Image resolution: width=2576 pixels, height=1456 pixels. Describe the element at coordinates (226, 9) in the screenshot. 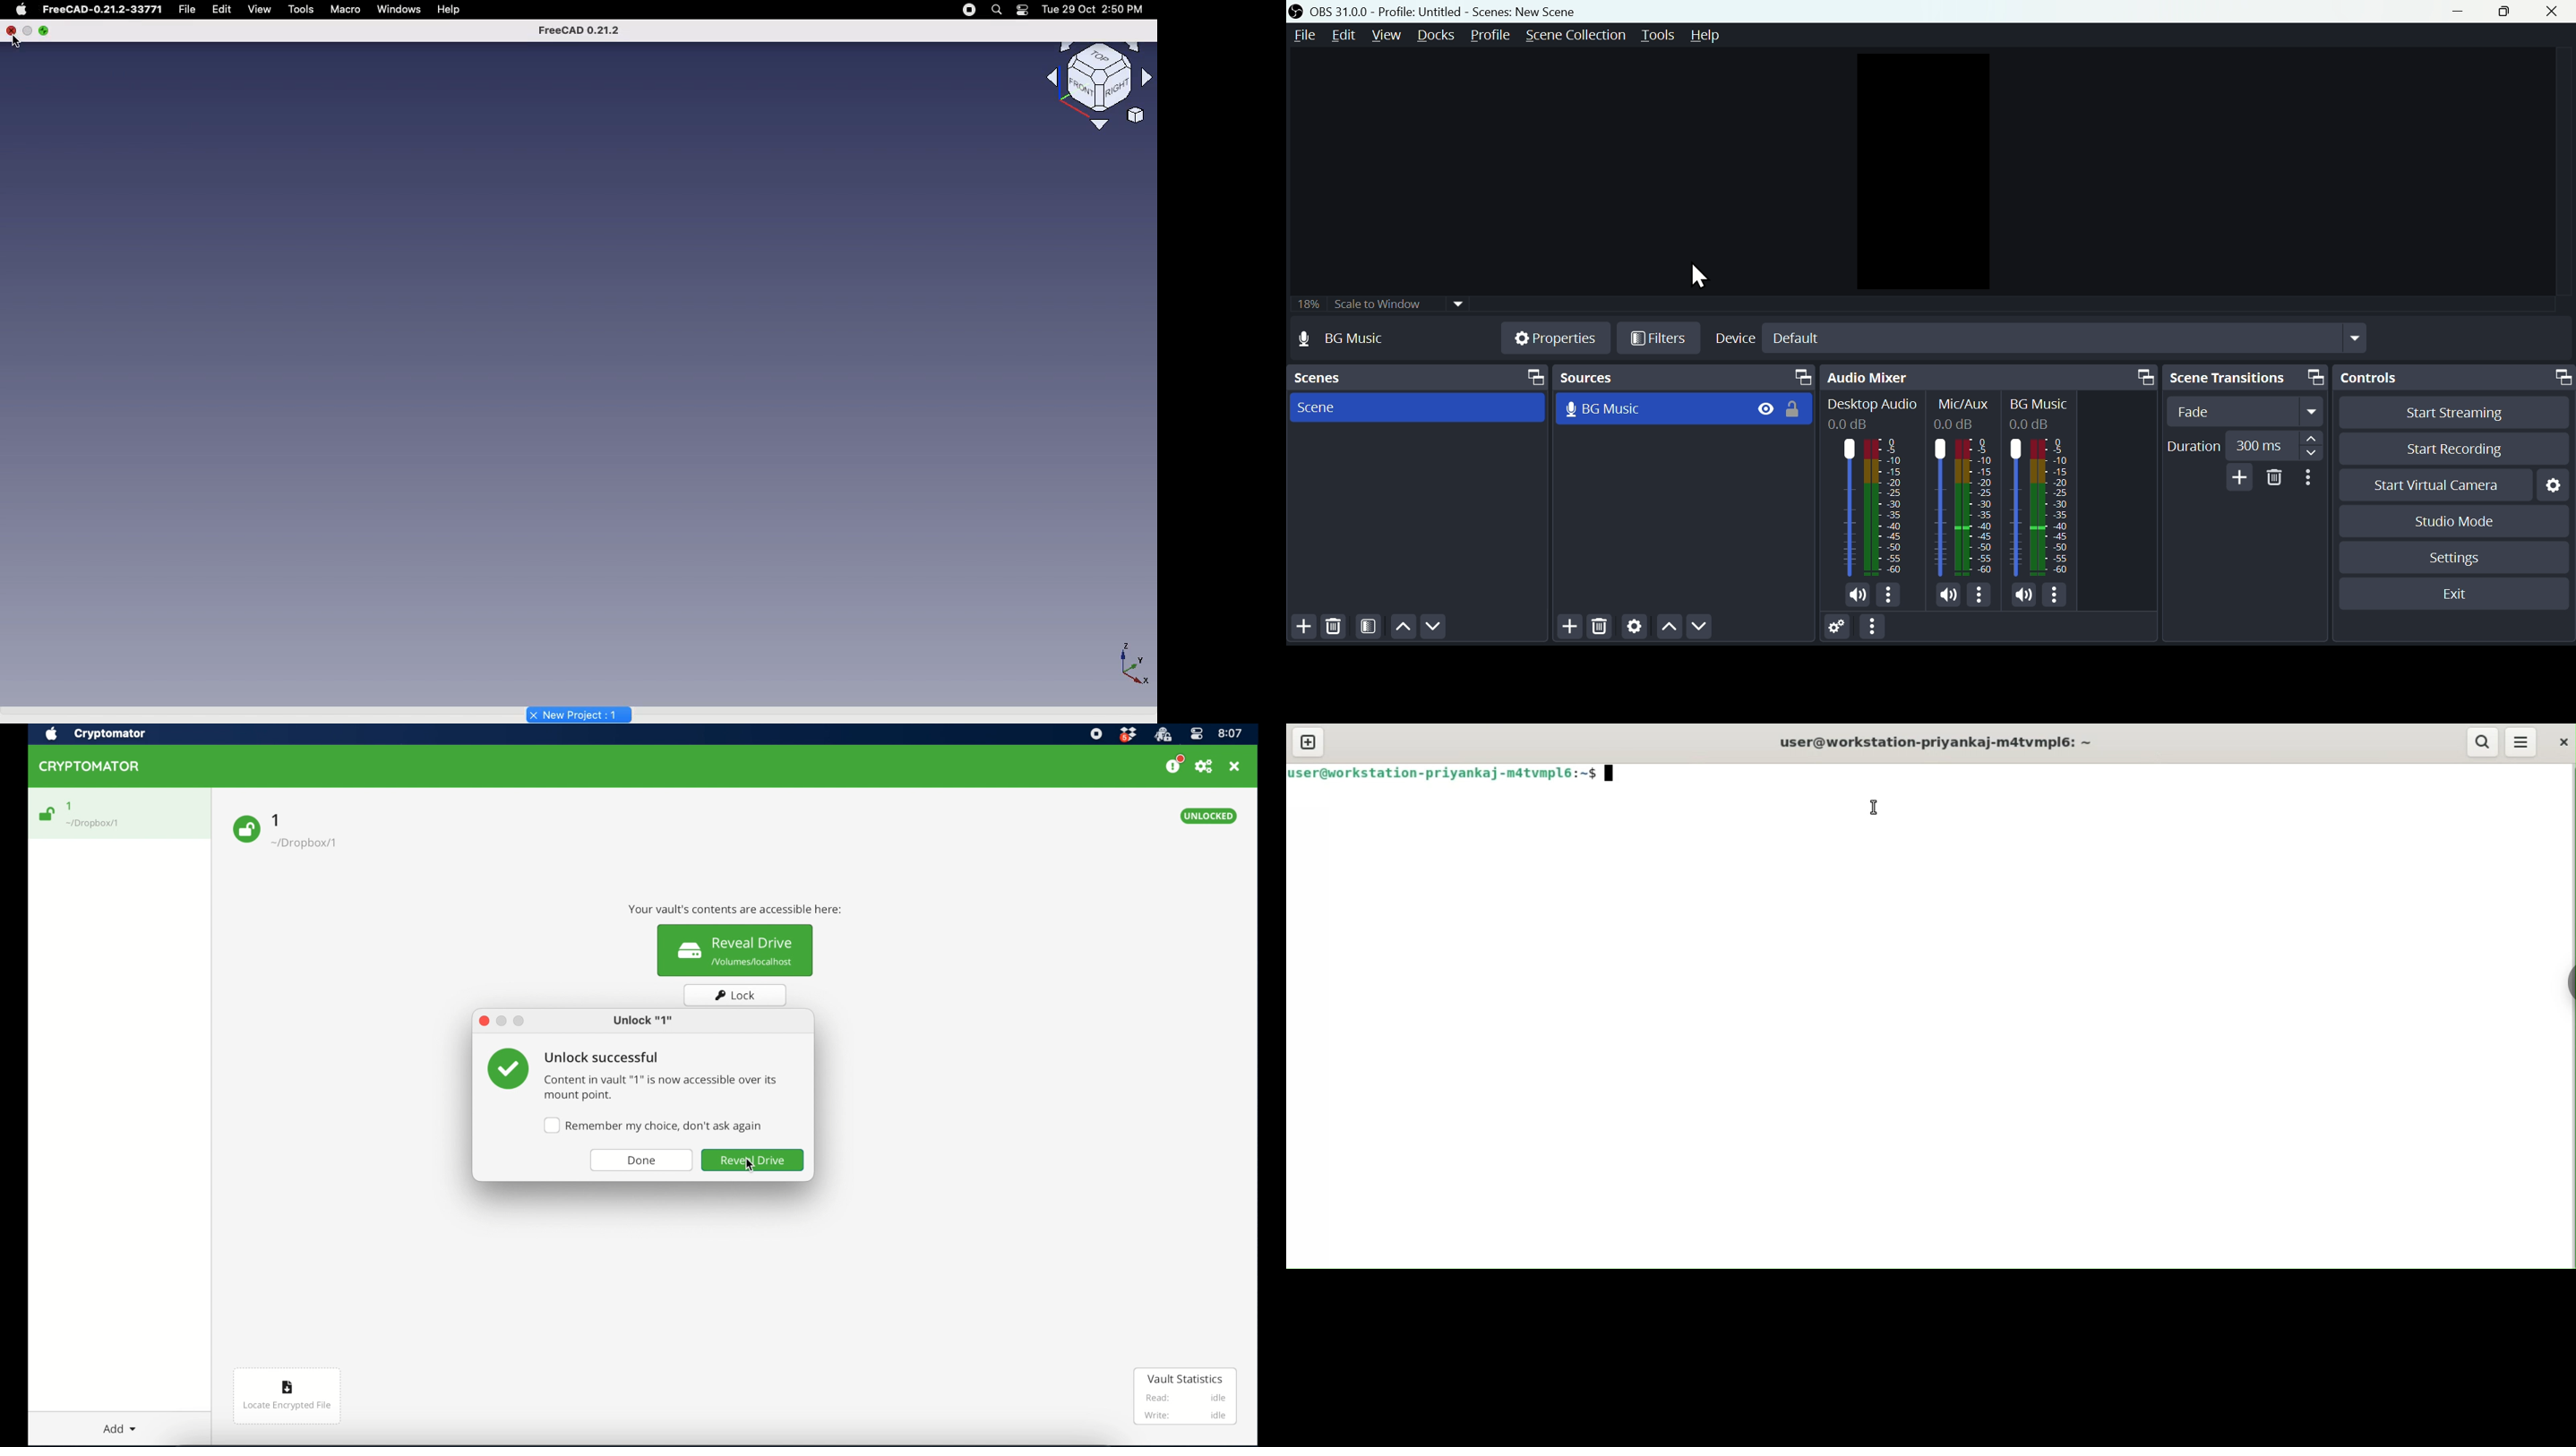

I see `Edit` at that location.